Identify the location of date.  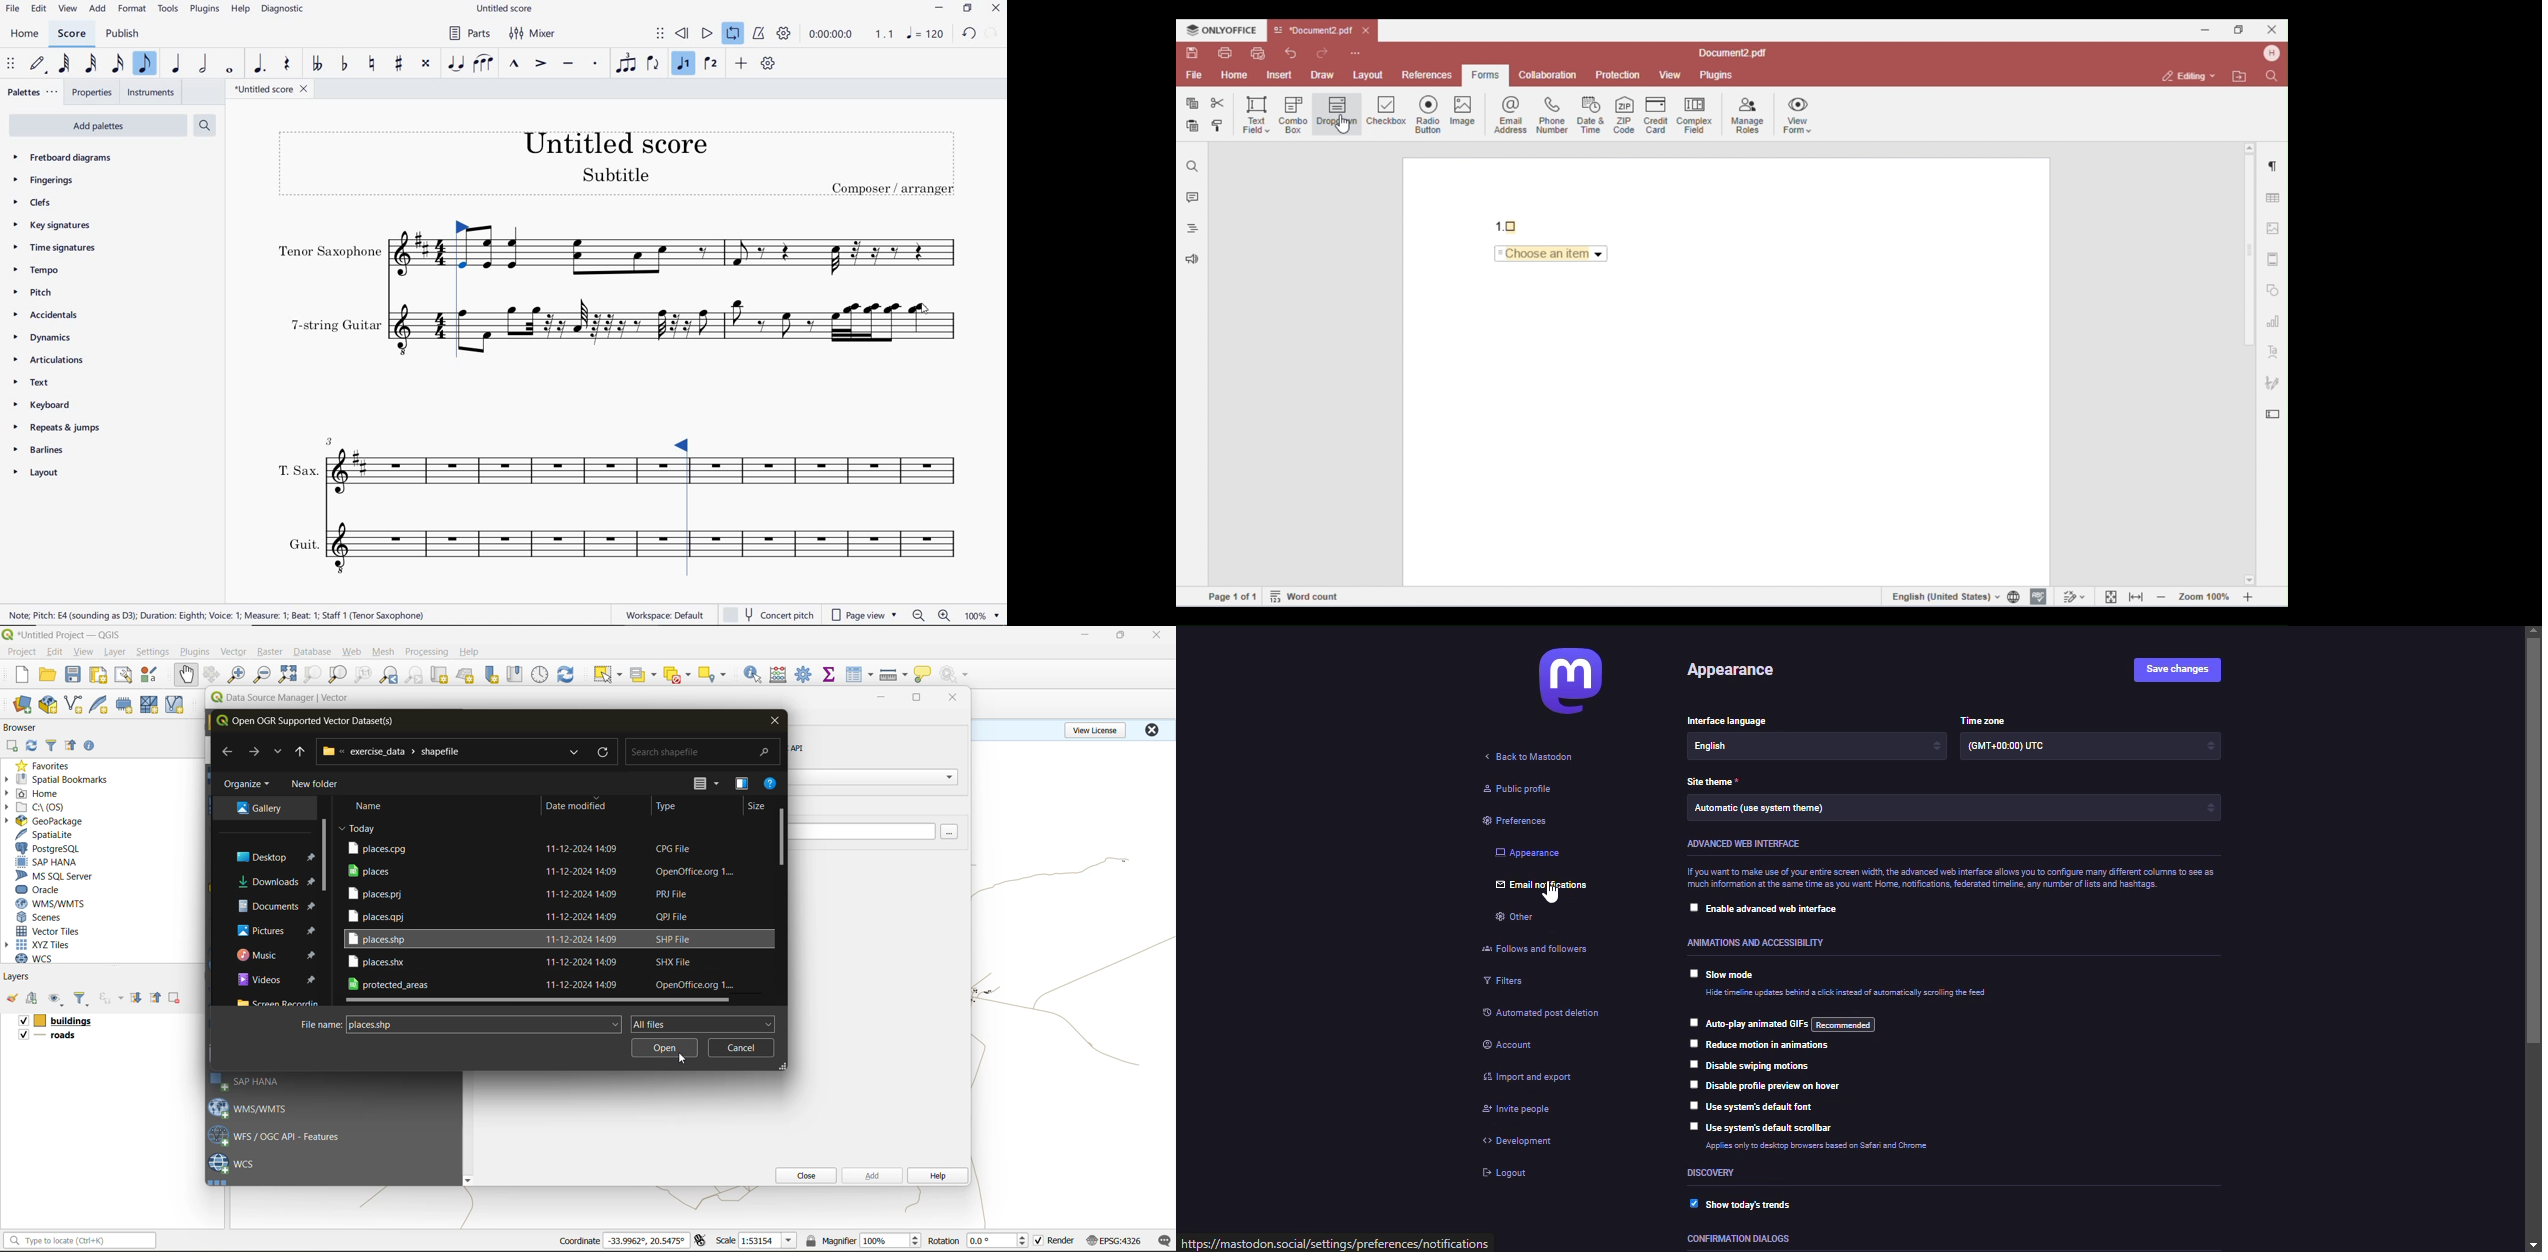
(358, 828).